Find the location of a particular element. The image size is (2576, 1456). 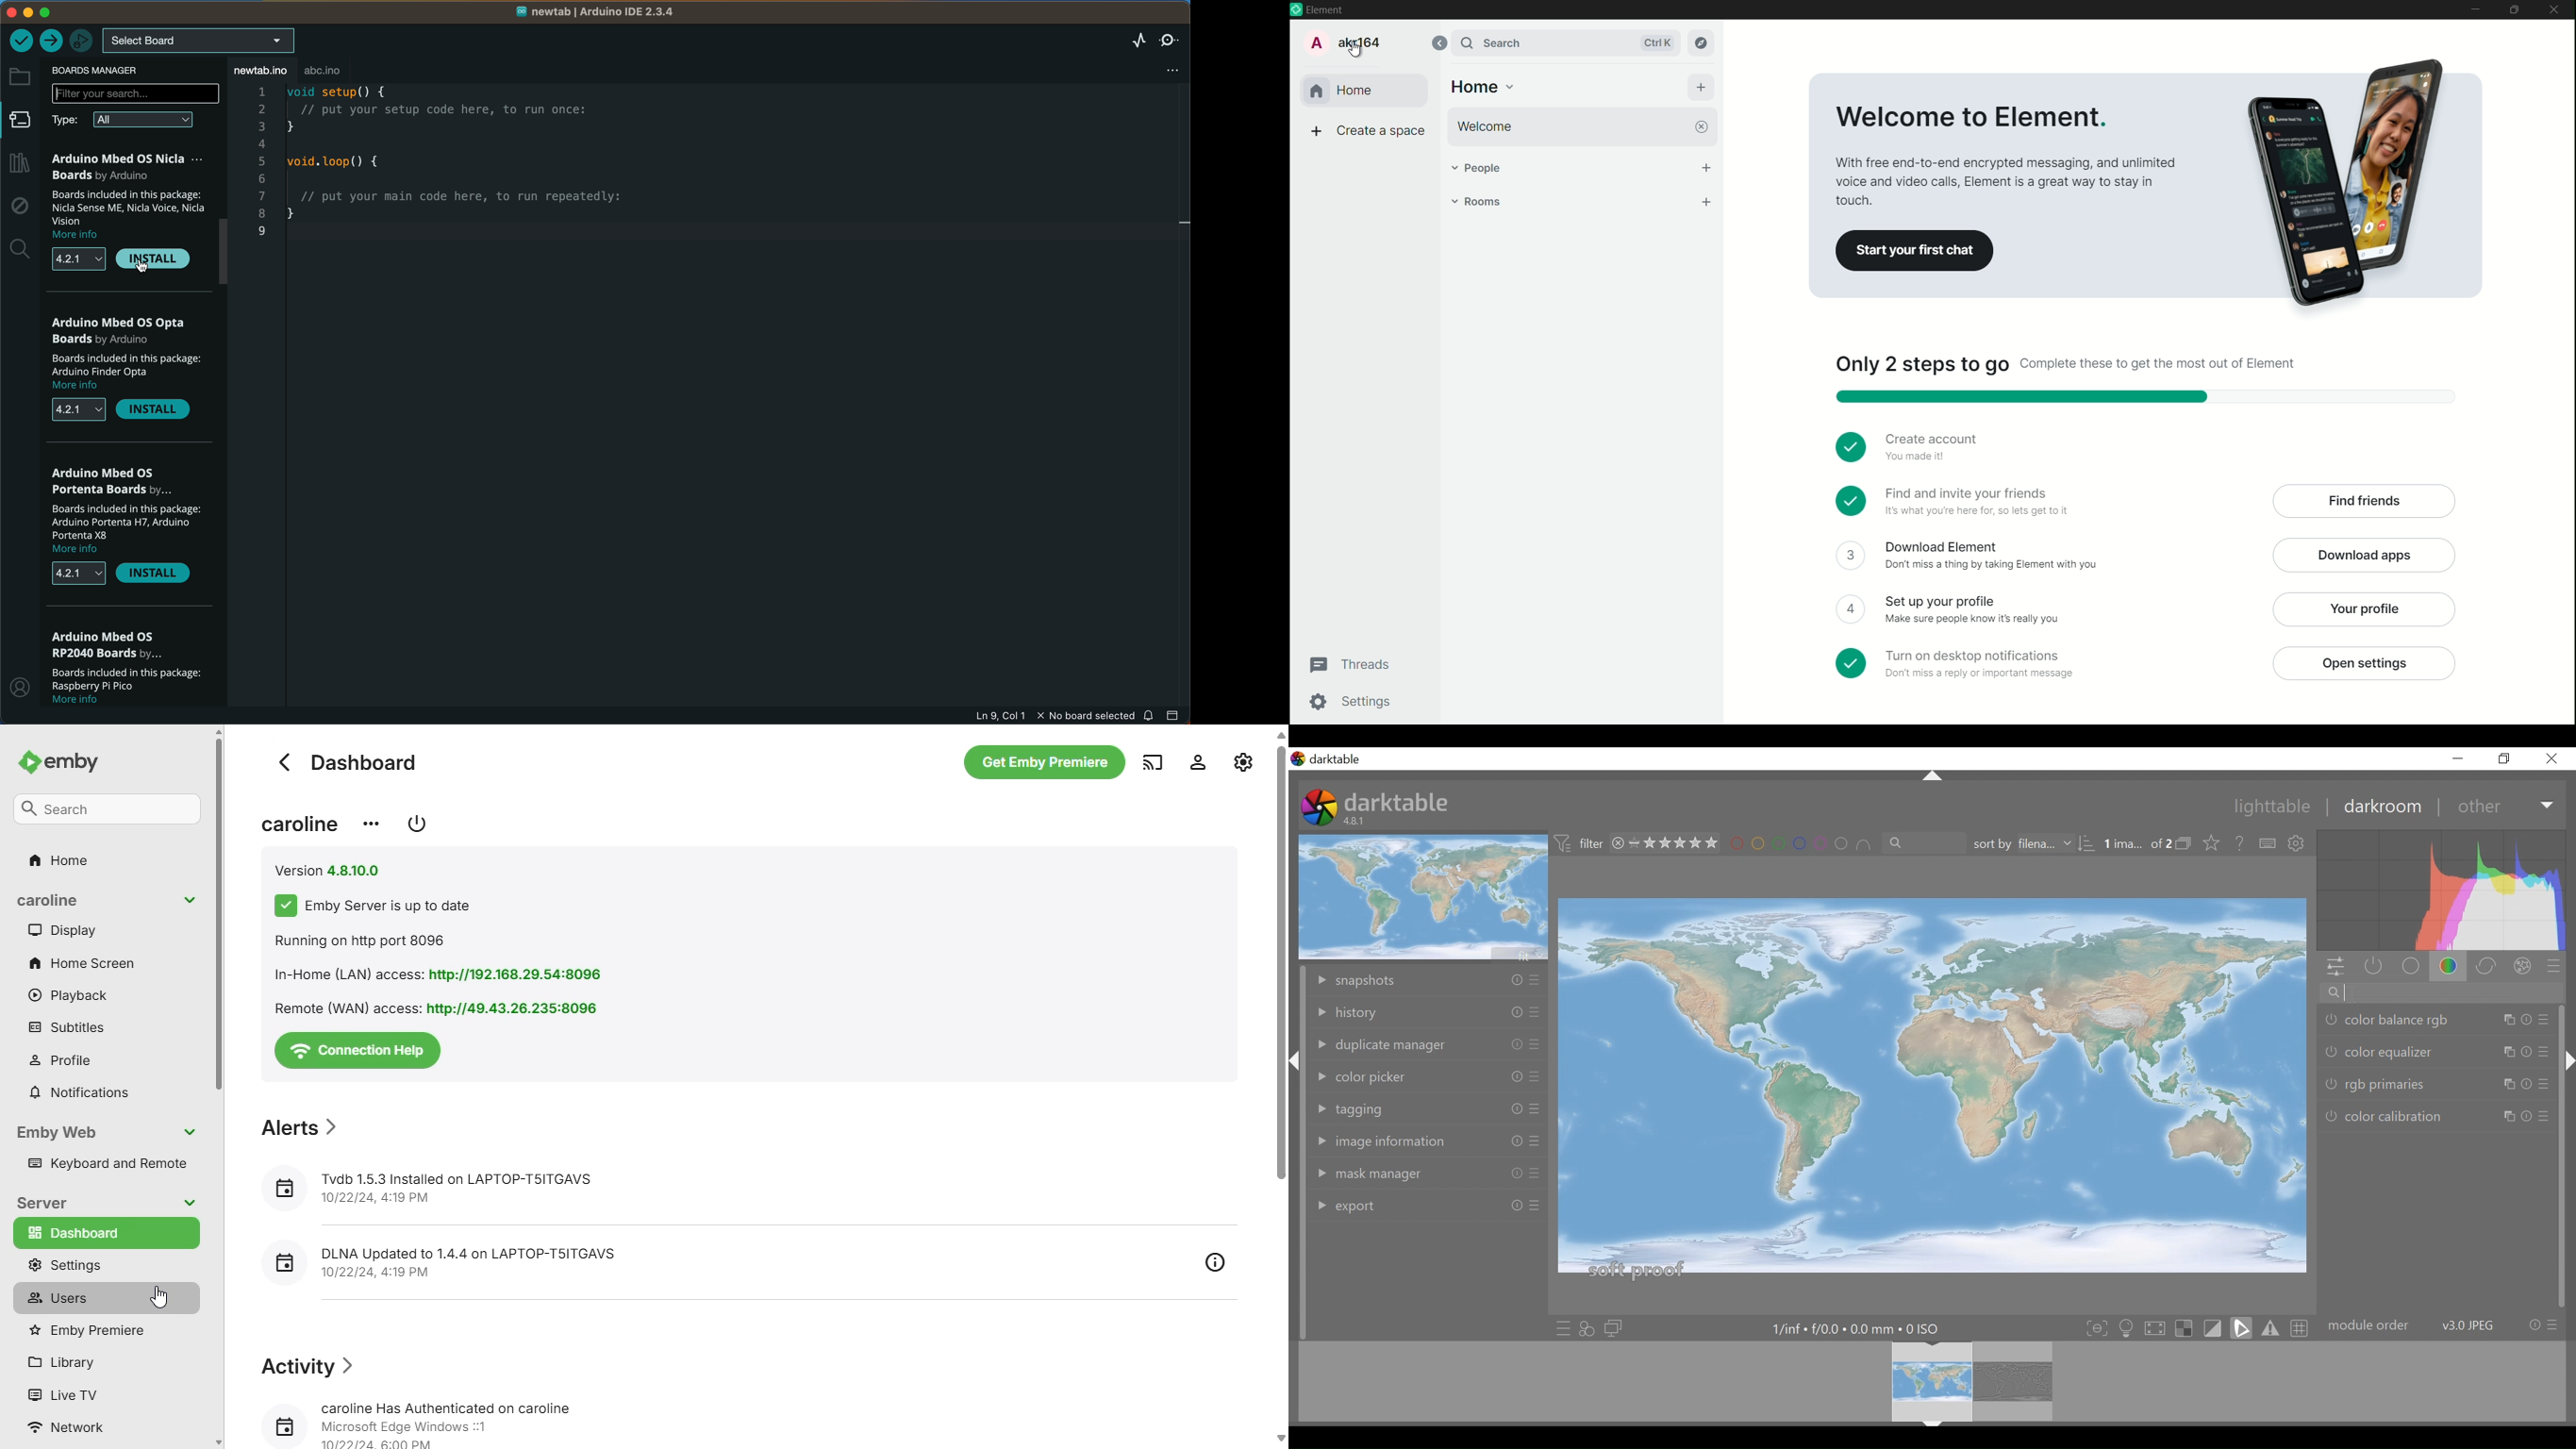

playback is located at coordinates (69, 995).